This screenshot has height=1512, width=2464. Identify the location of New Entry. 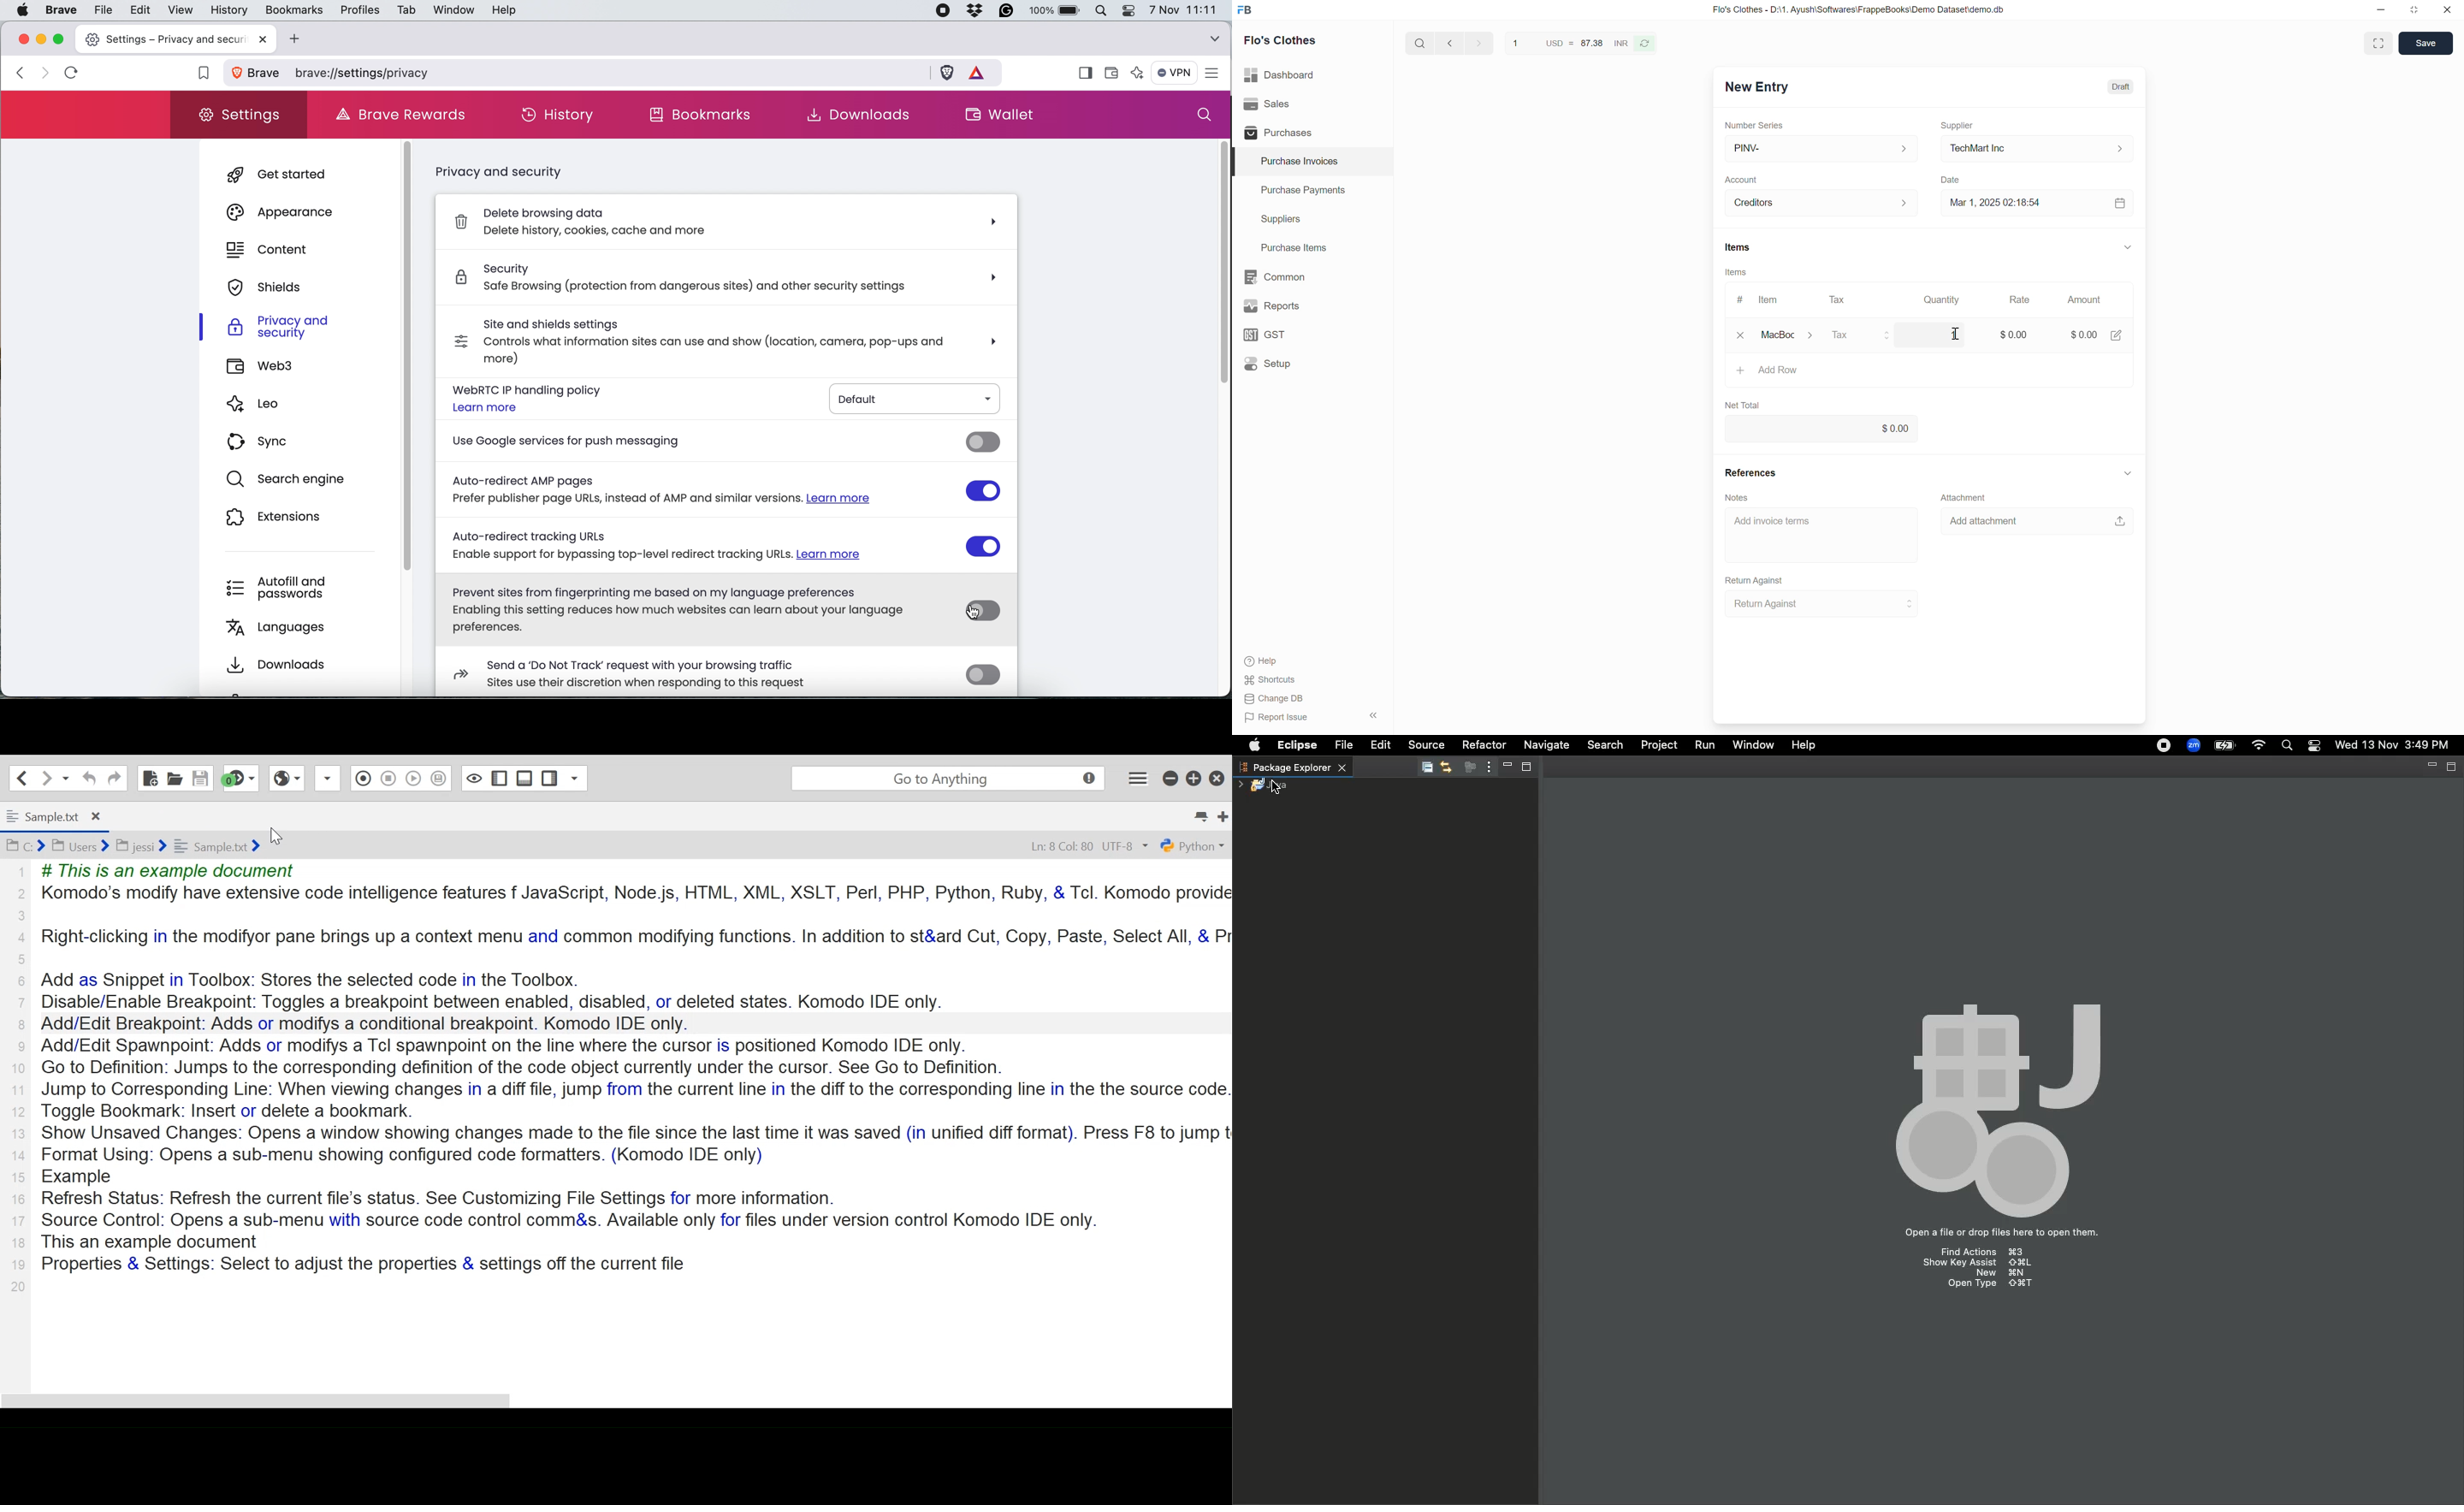
(1758, 87).